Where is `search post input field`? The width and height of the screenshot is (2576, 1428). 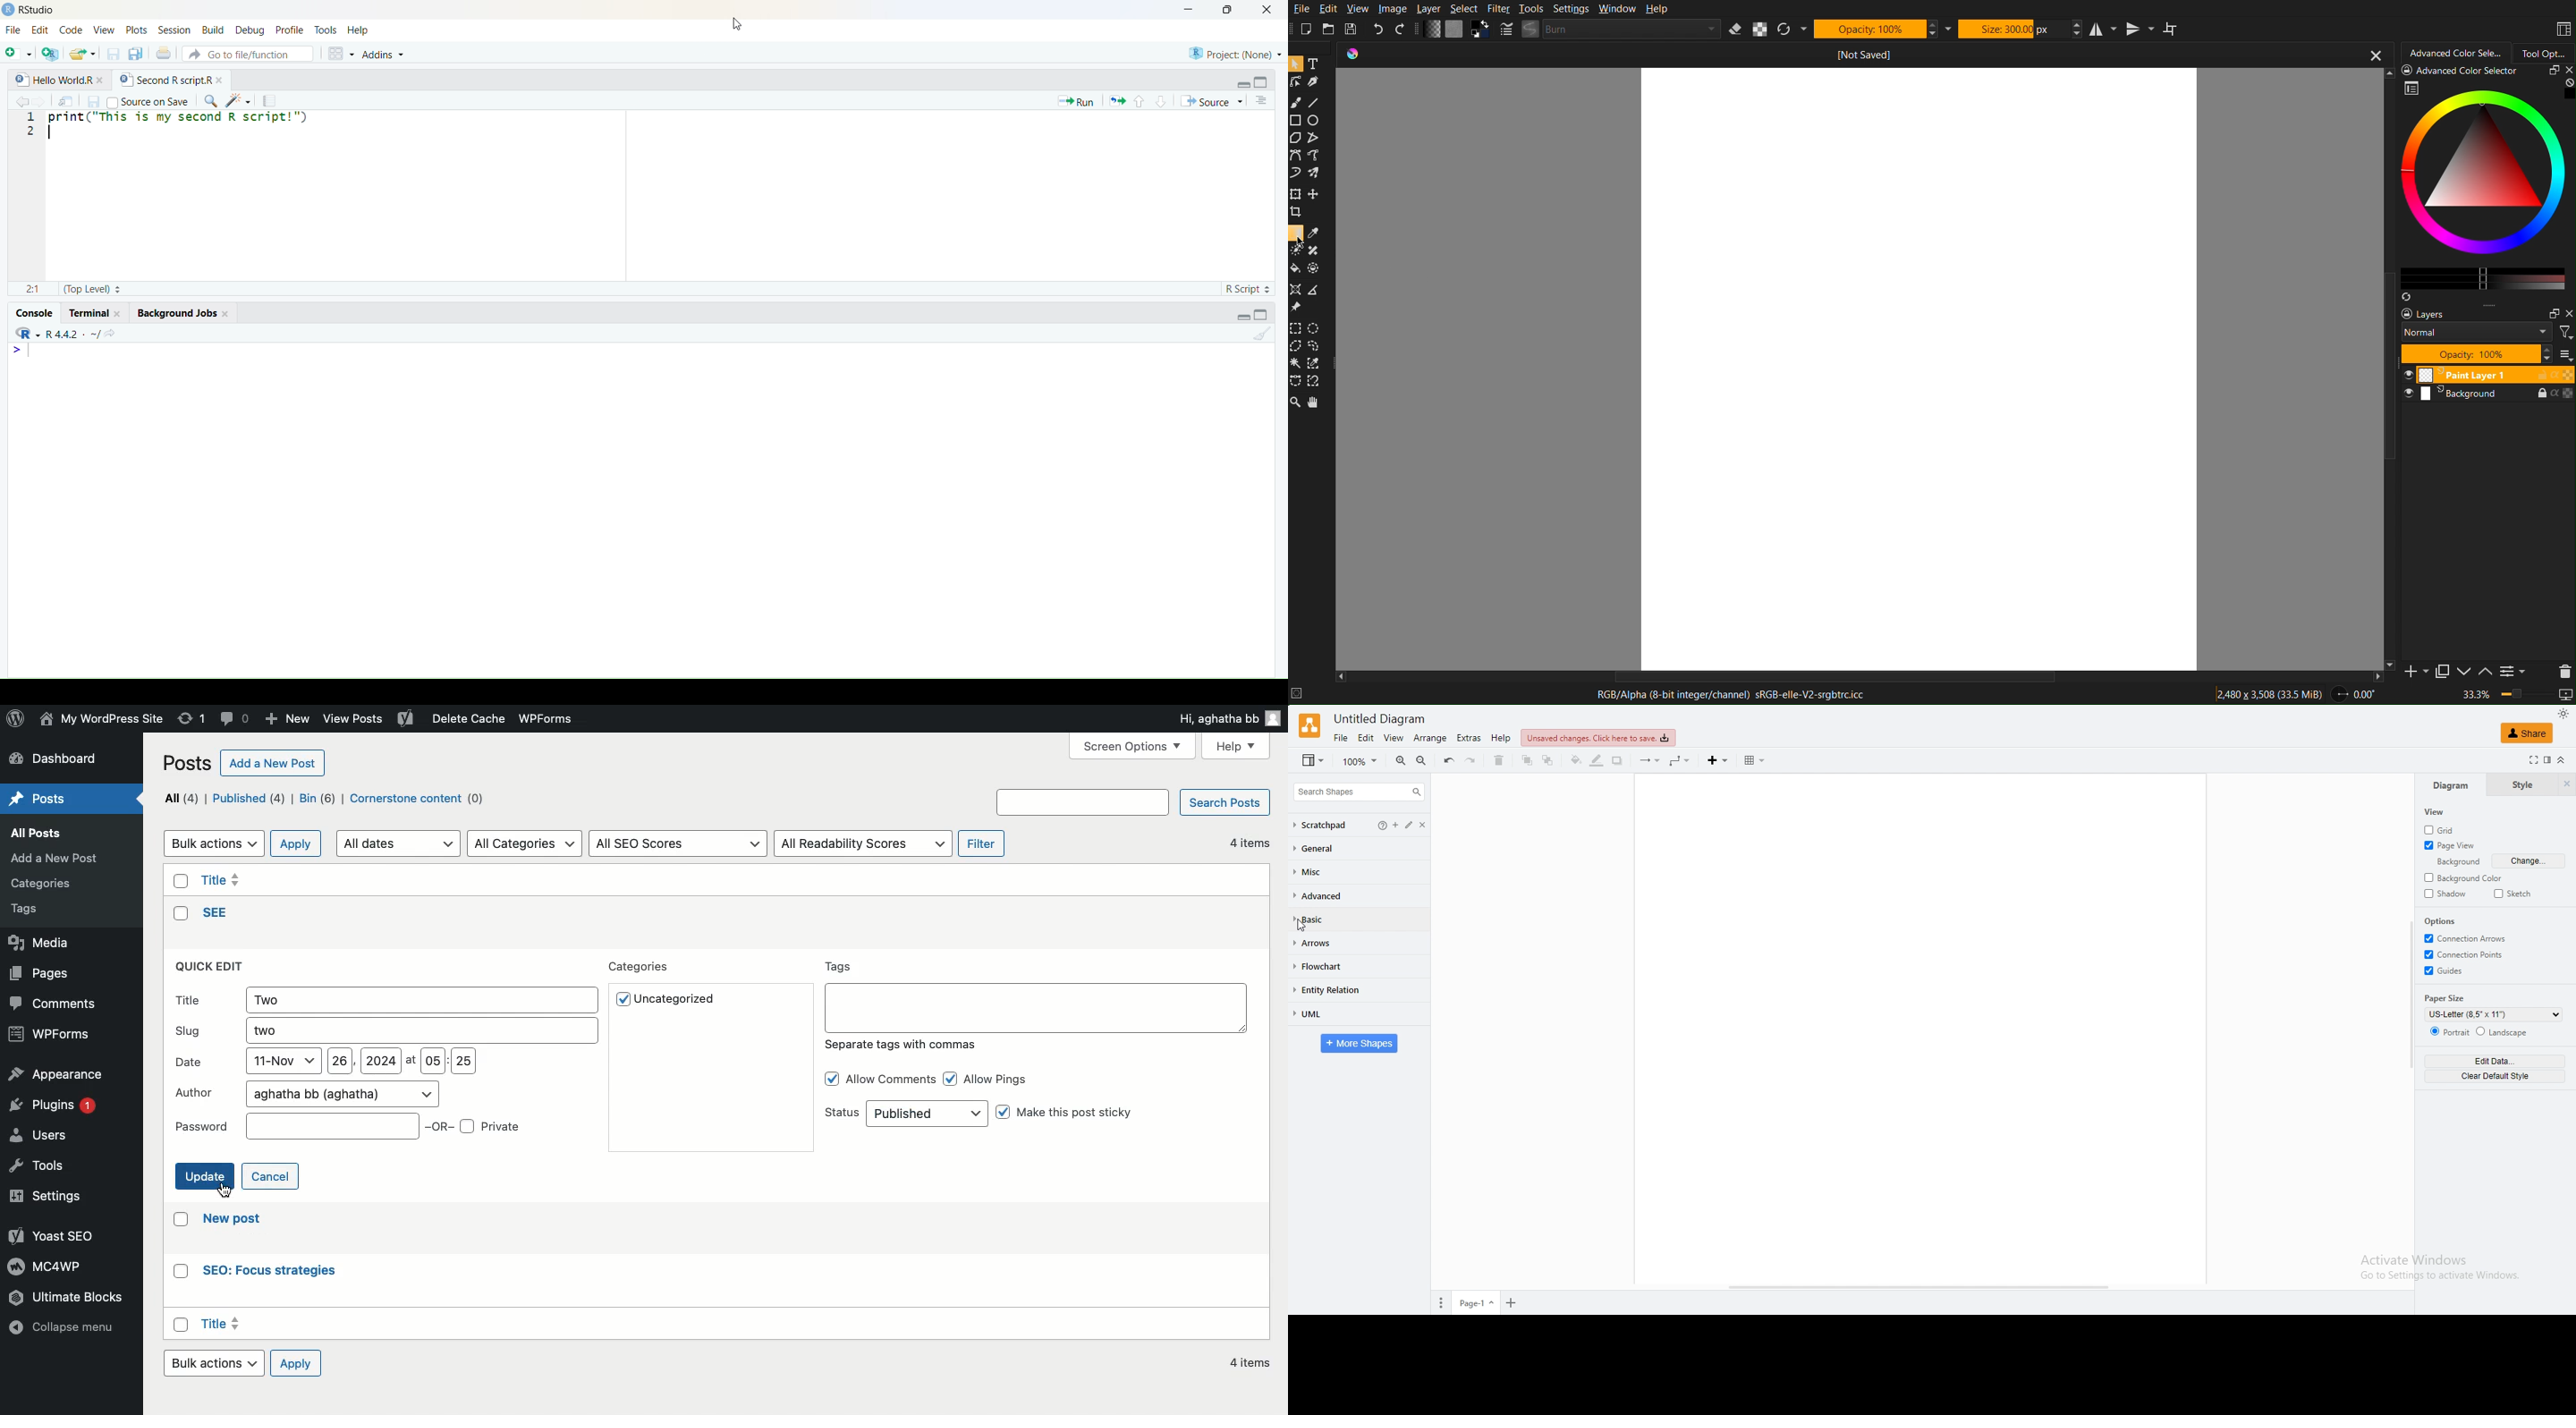 search post input field is located at coordinates (1083, 801).